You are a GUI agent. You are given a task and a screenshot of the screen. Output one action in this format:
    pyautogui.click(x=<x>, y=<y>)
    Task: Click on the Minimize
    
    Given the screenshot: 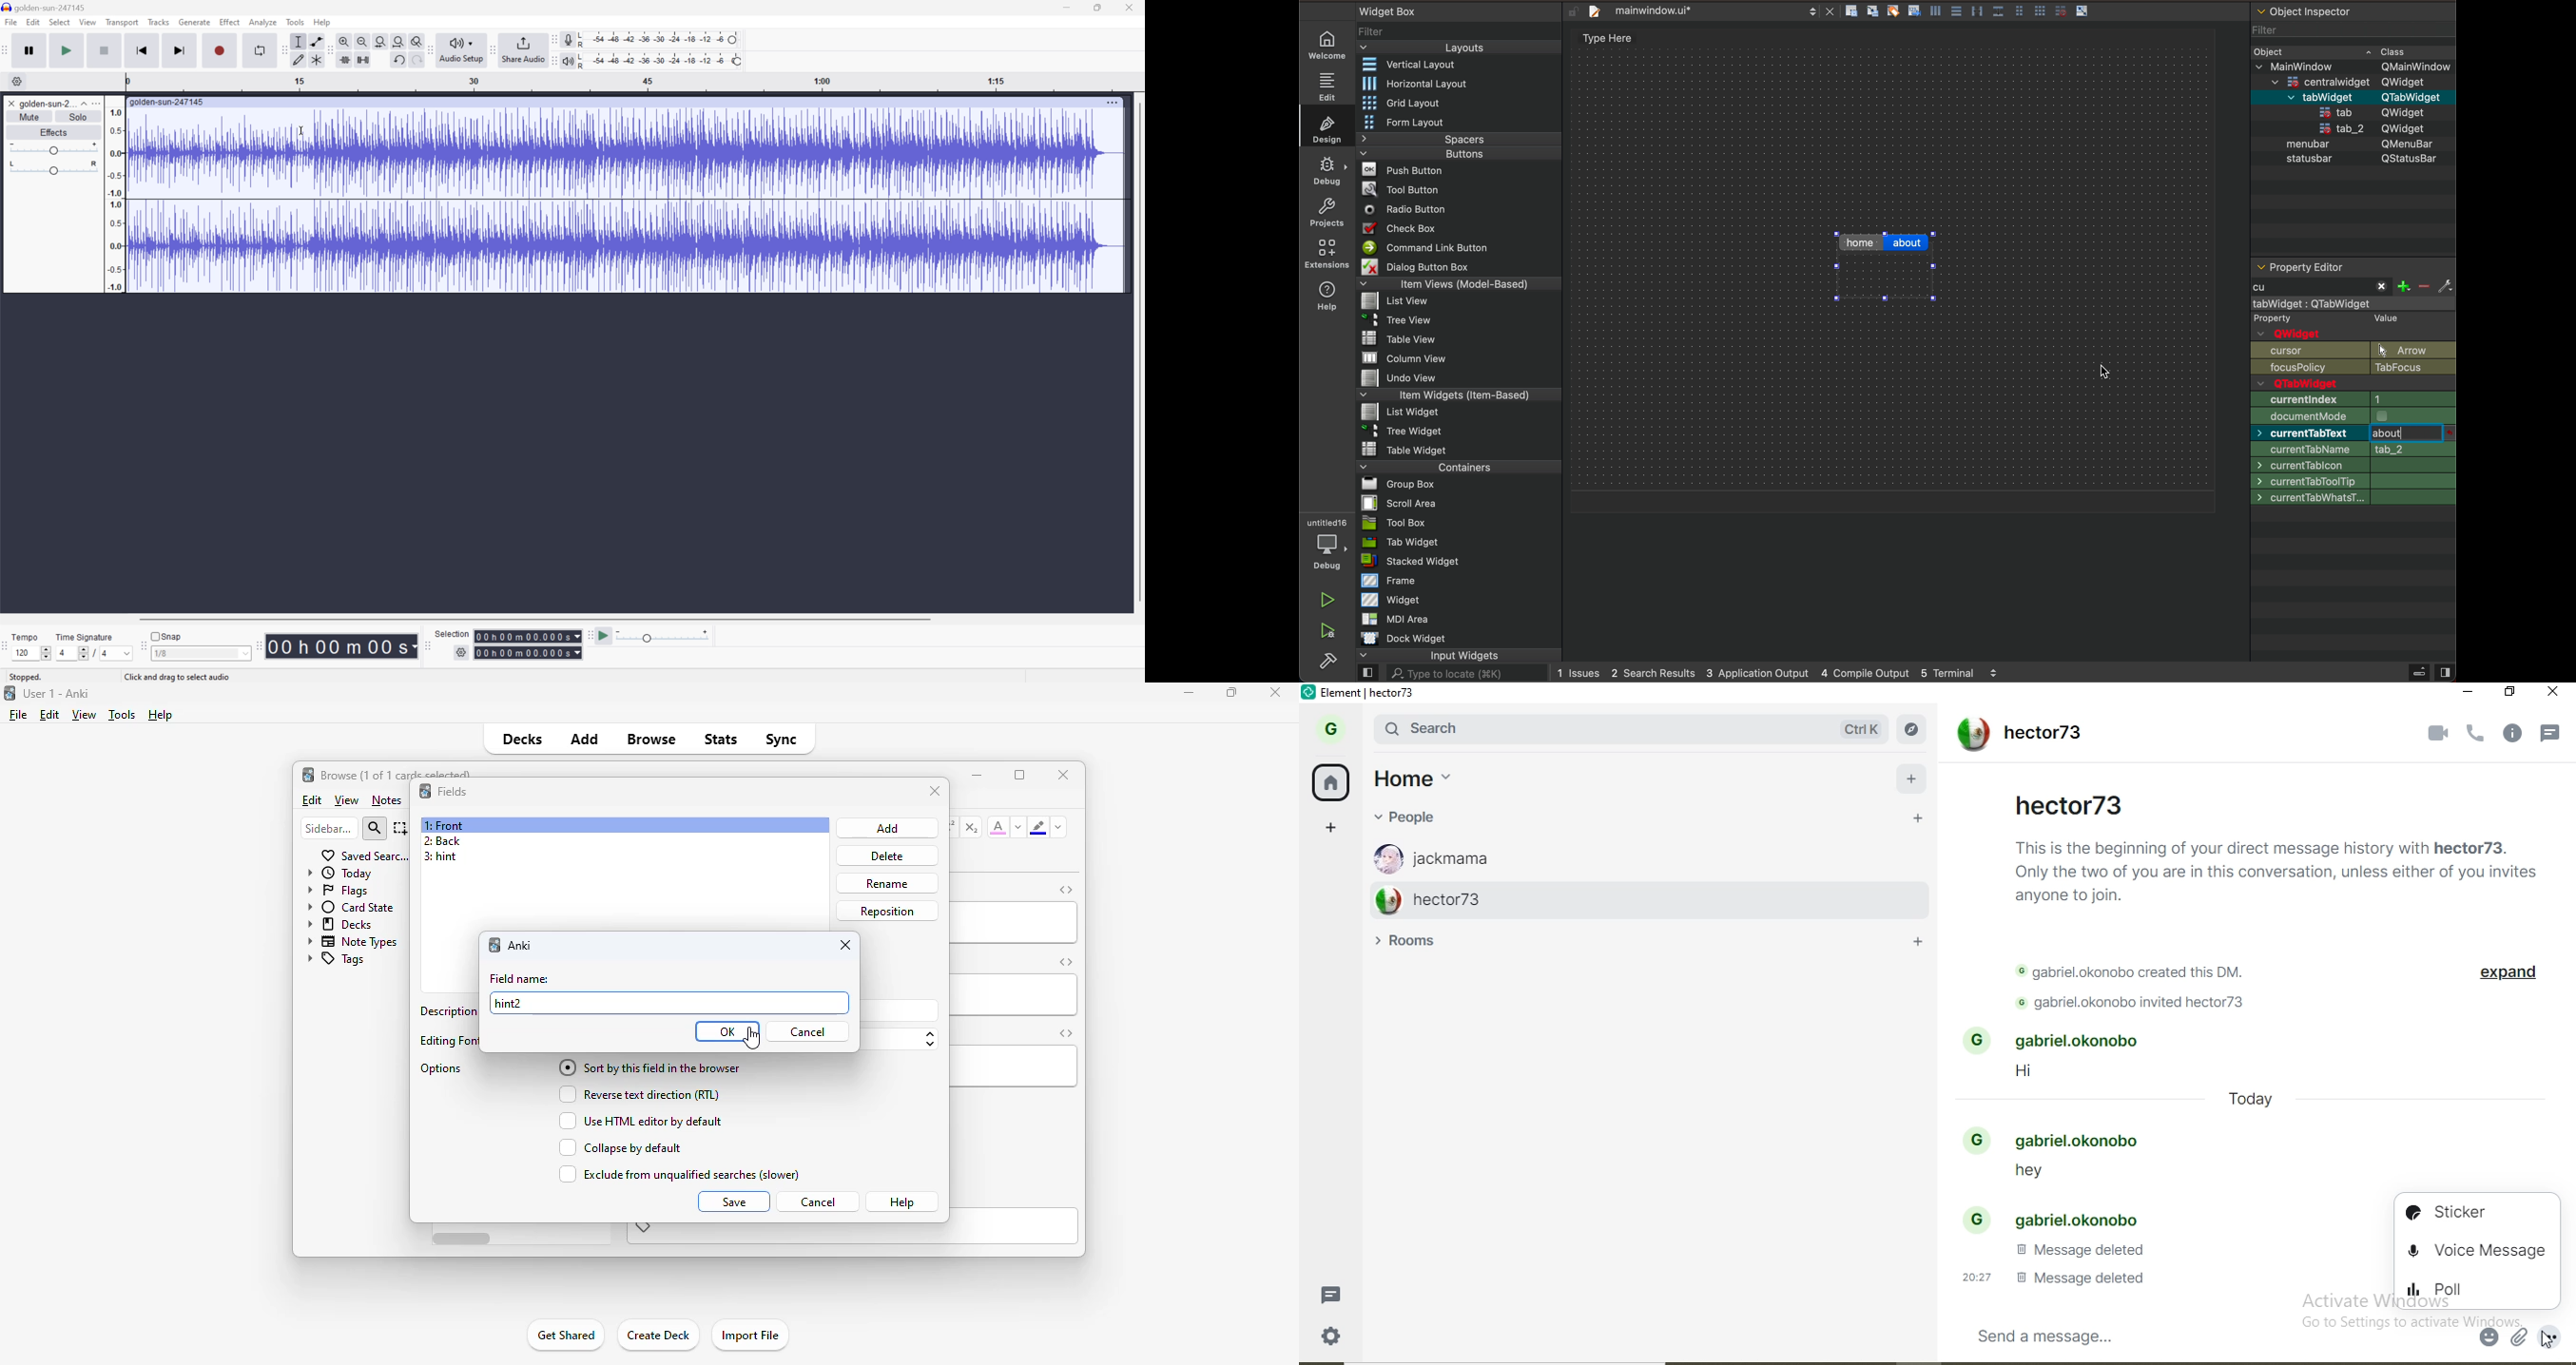 What is the action you would take?
    pyautogui.click(x=1066, y=6)
    